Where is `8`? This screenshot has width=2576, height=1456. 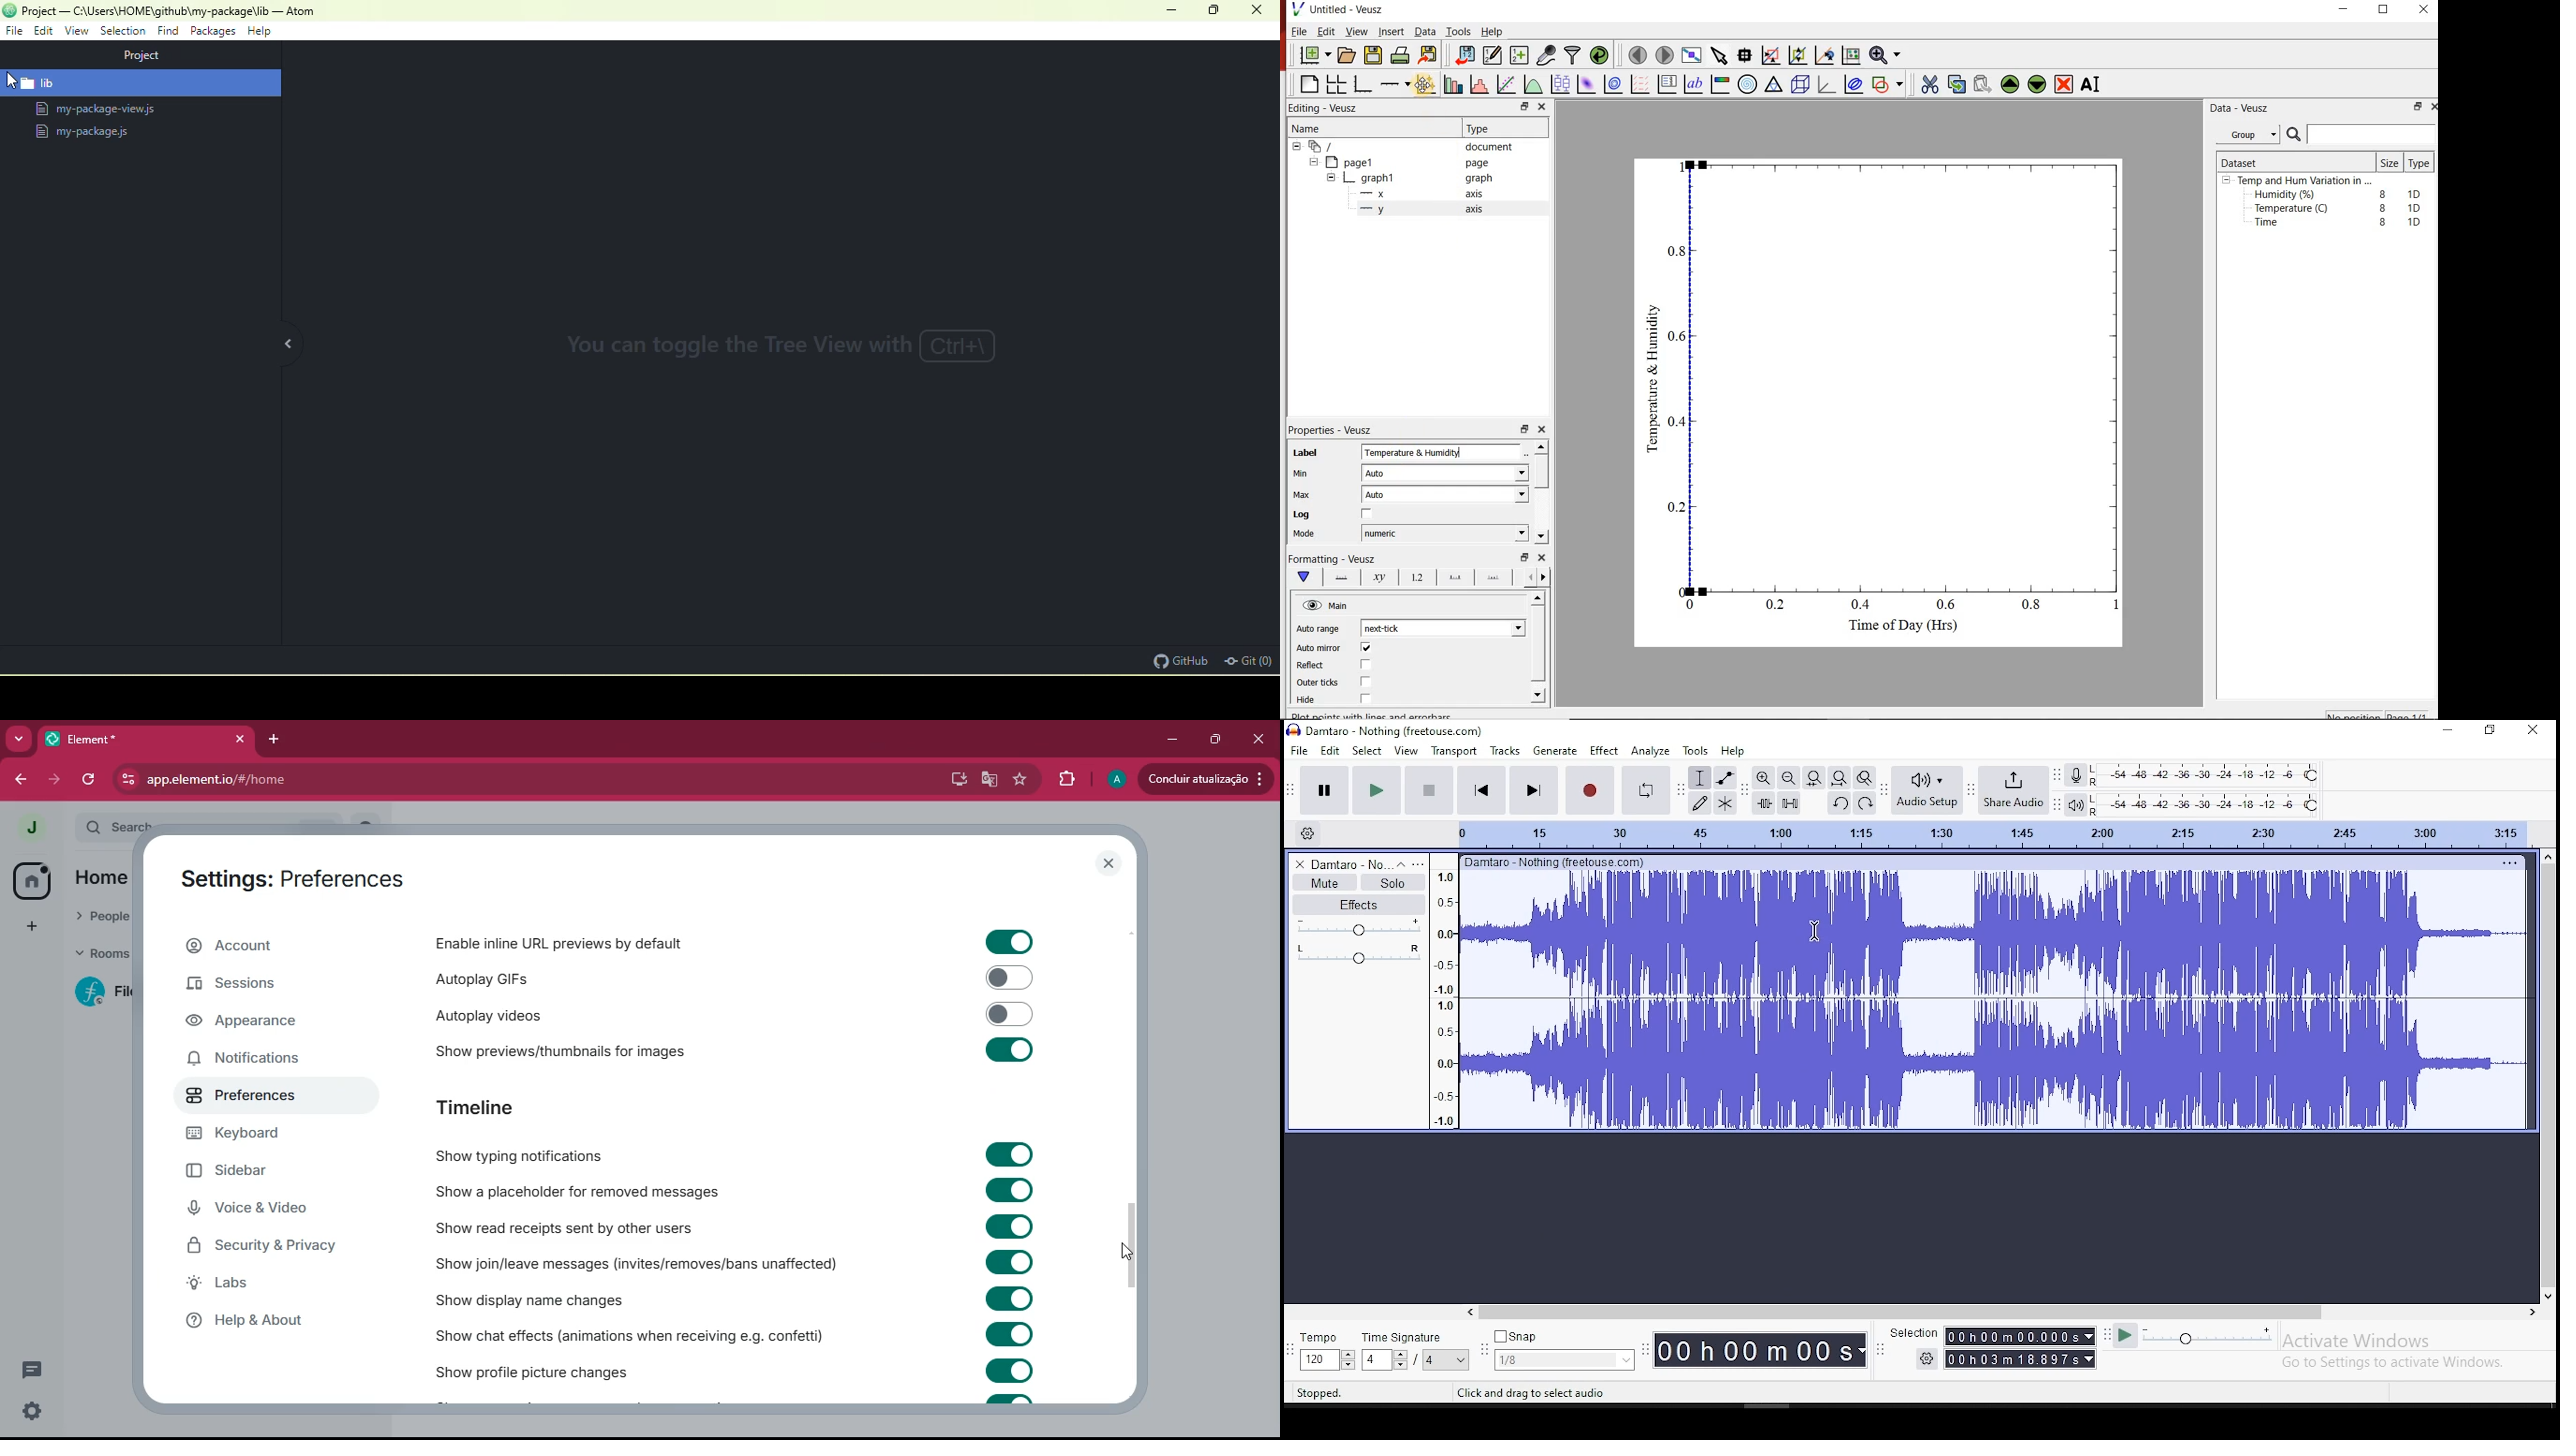
8 is located at coordinates (2381, 207).